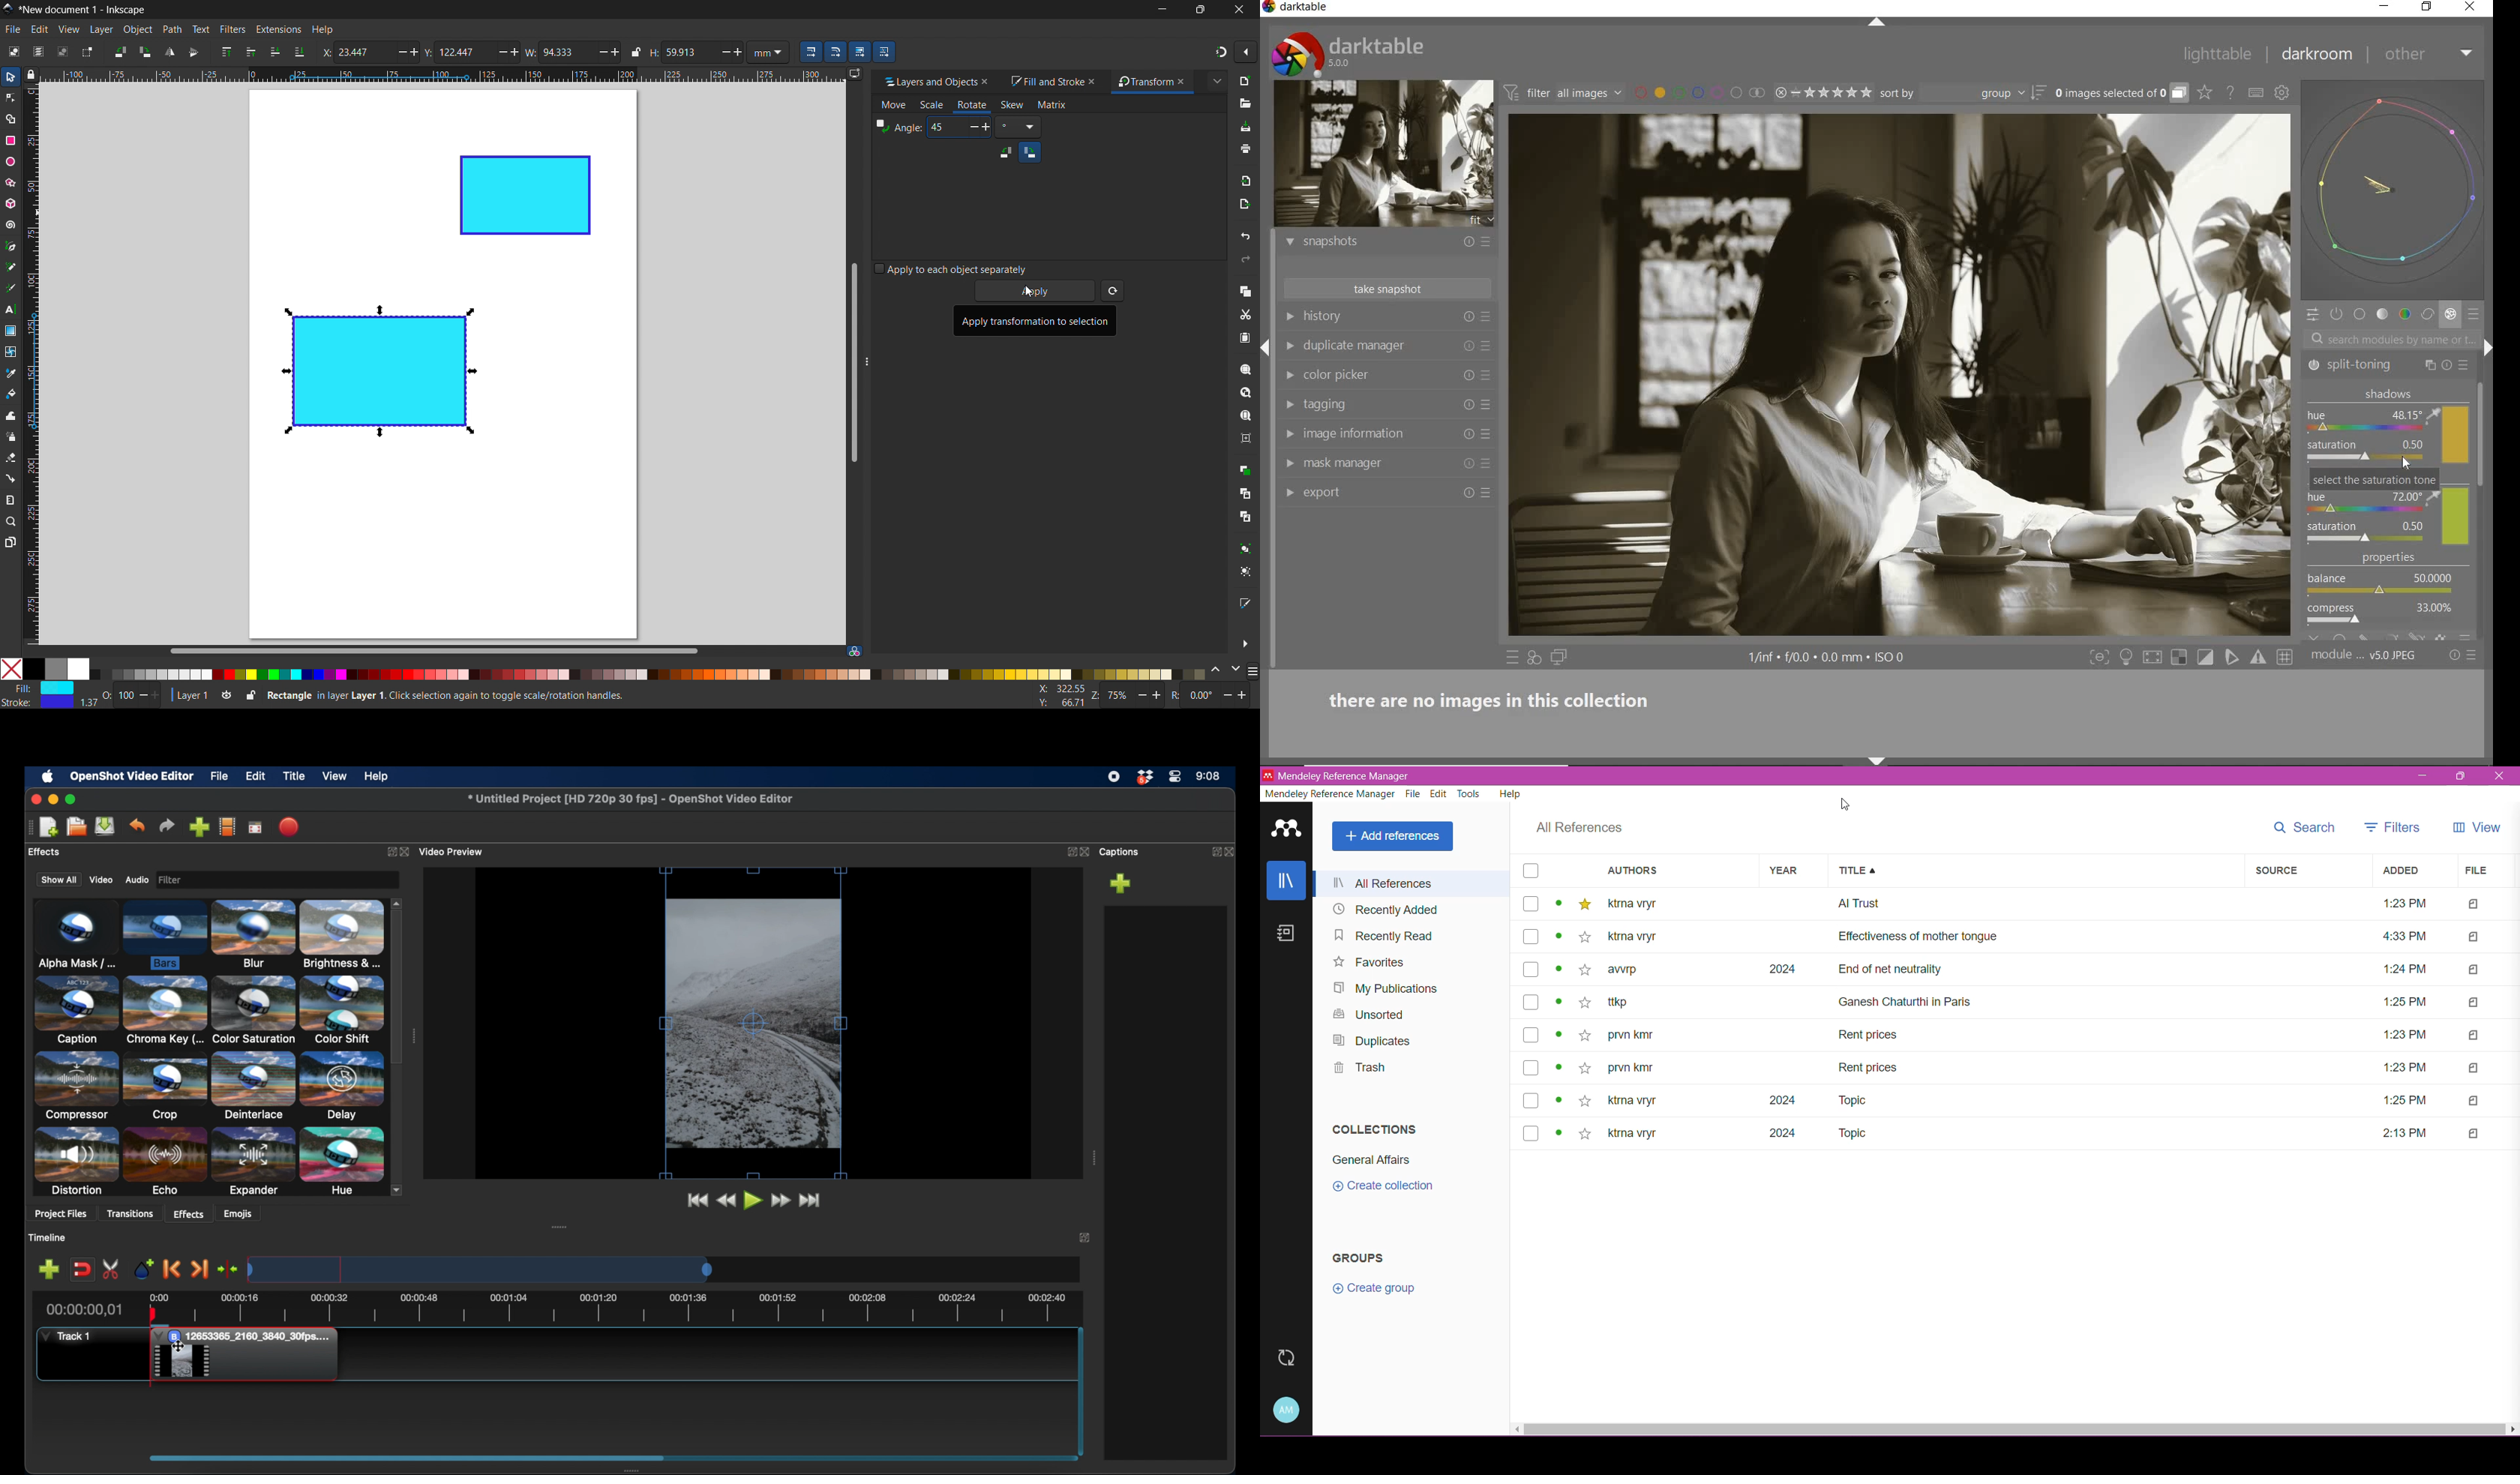  What do you see at coordinates (2477, 828) in the screenshot?
I see `View` at bounding box center [2477, 828].